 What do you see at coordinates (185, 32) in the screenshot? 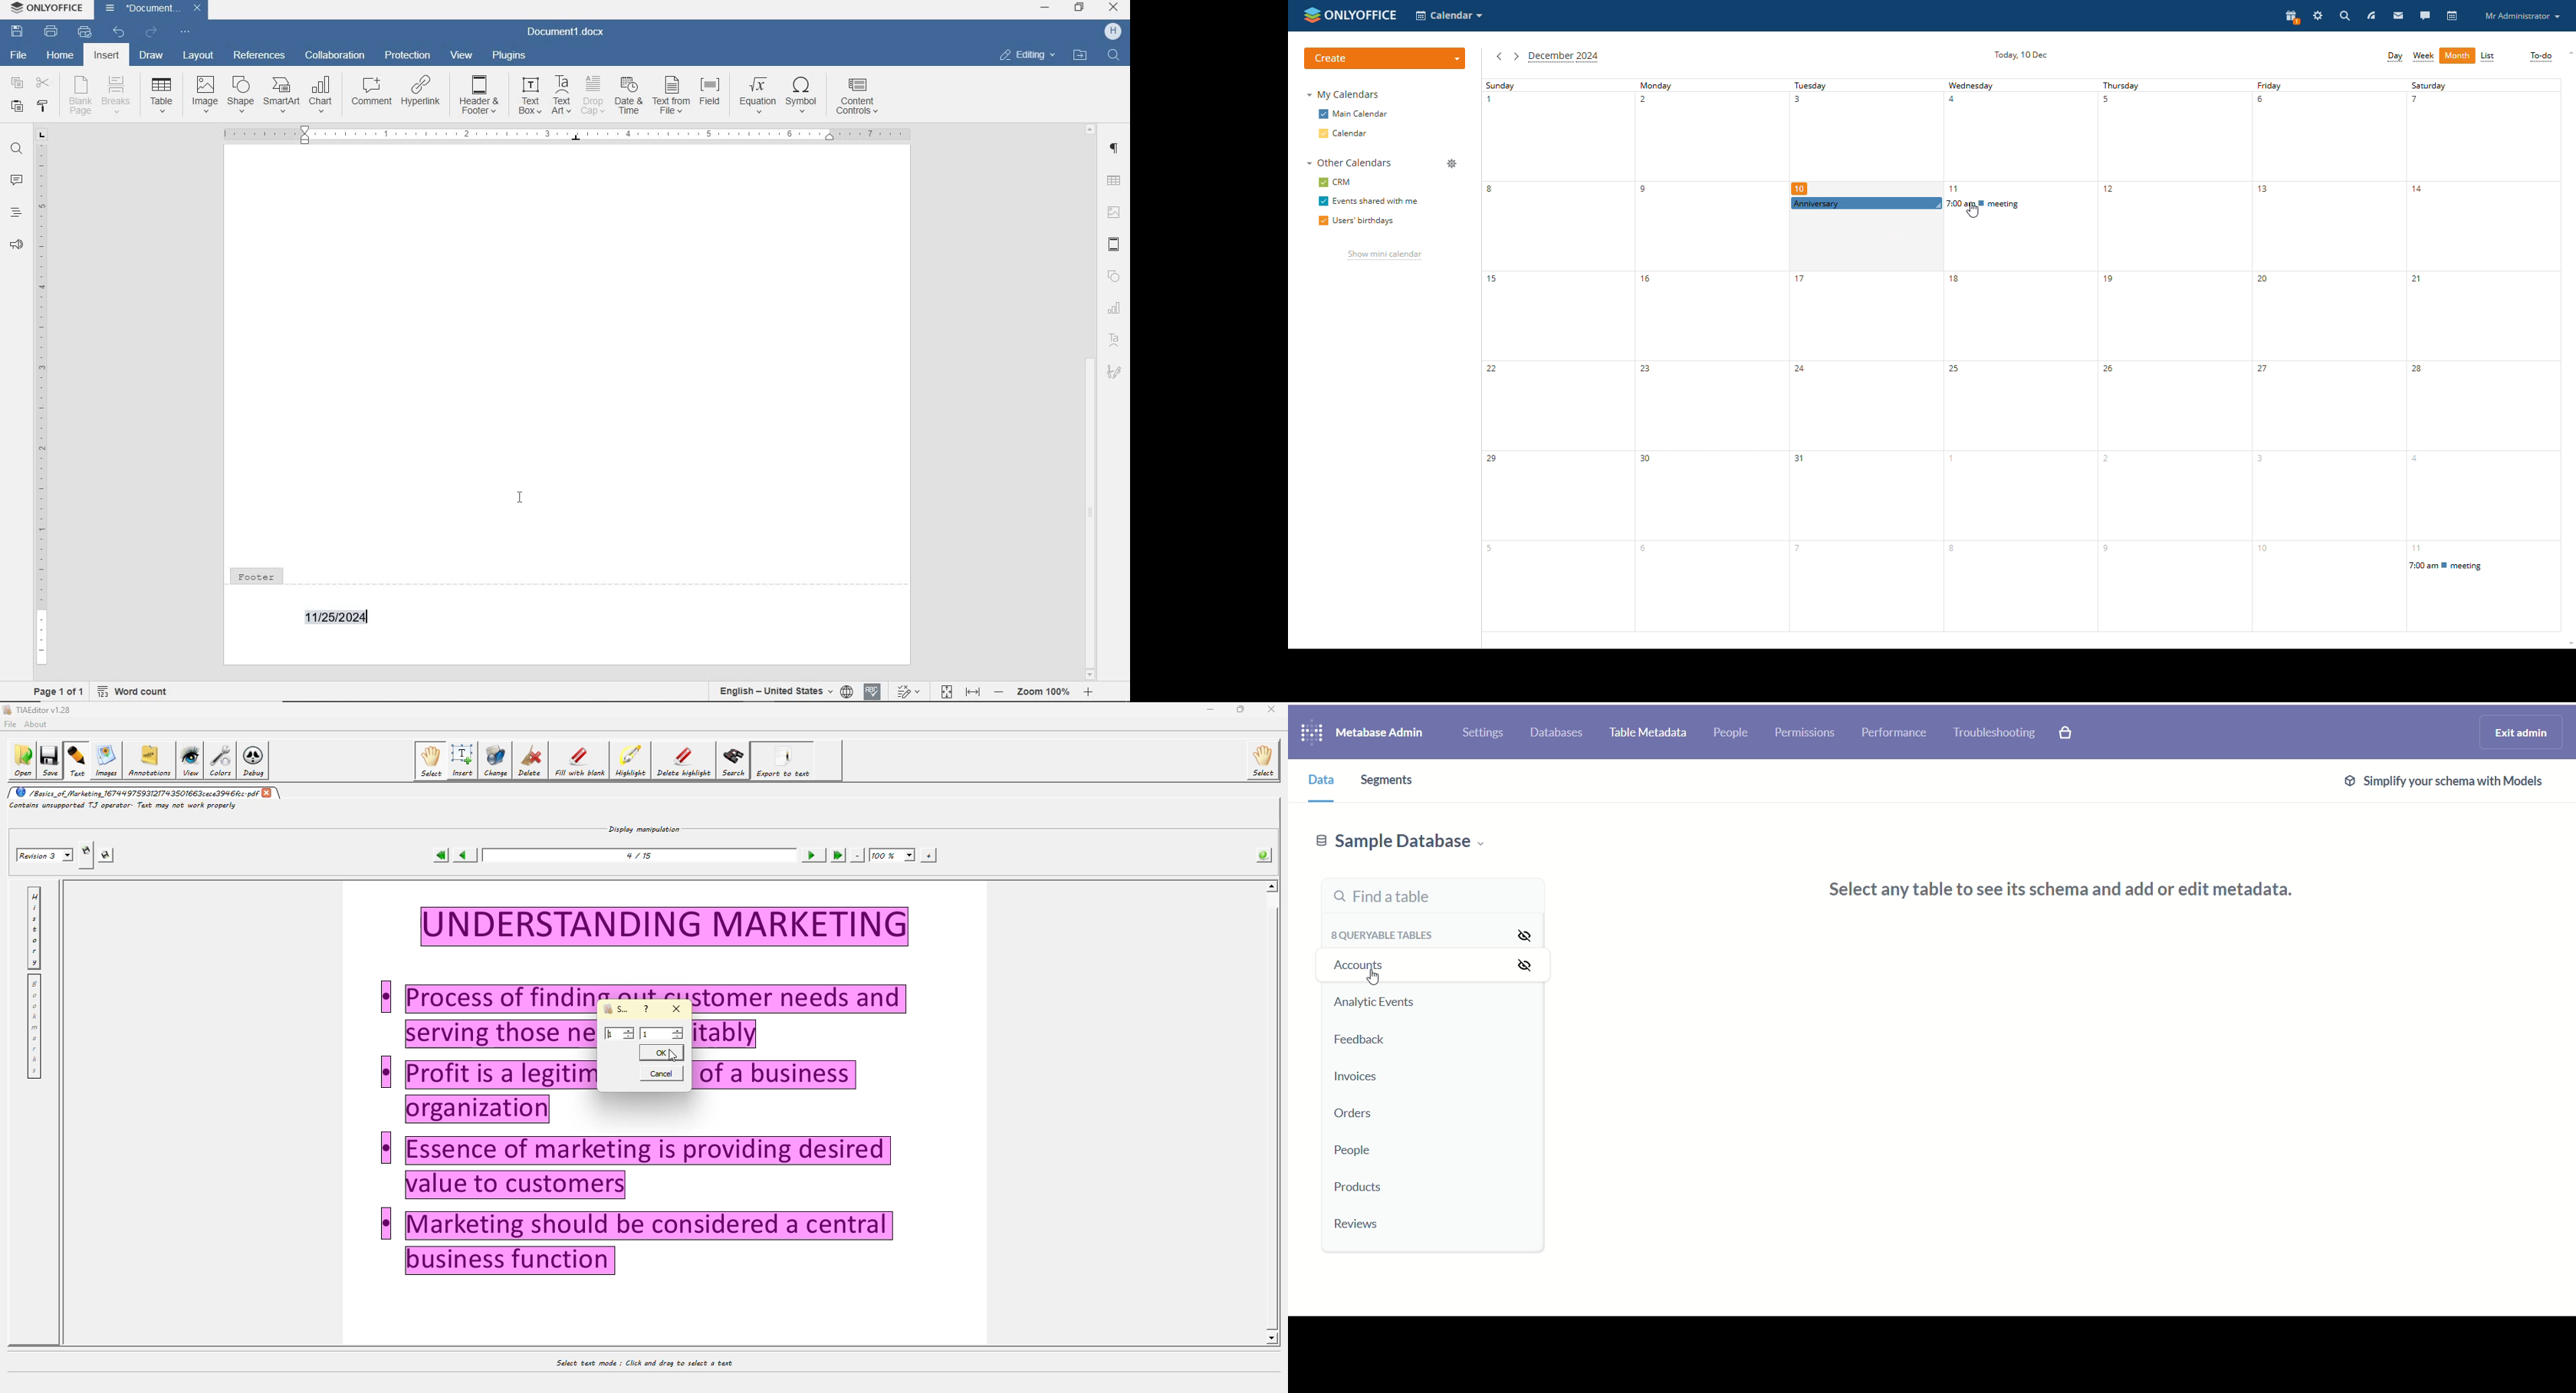
I see `customize quick access toolbar` at bounding box center [185, 32].